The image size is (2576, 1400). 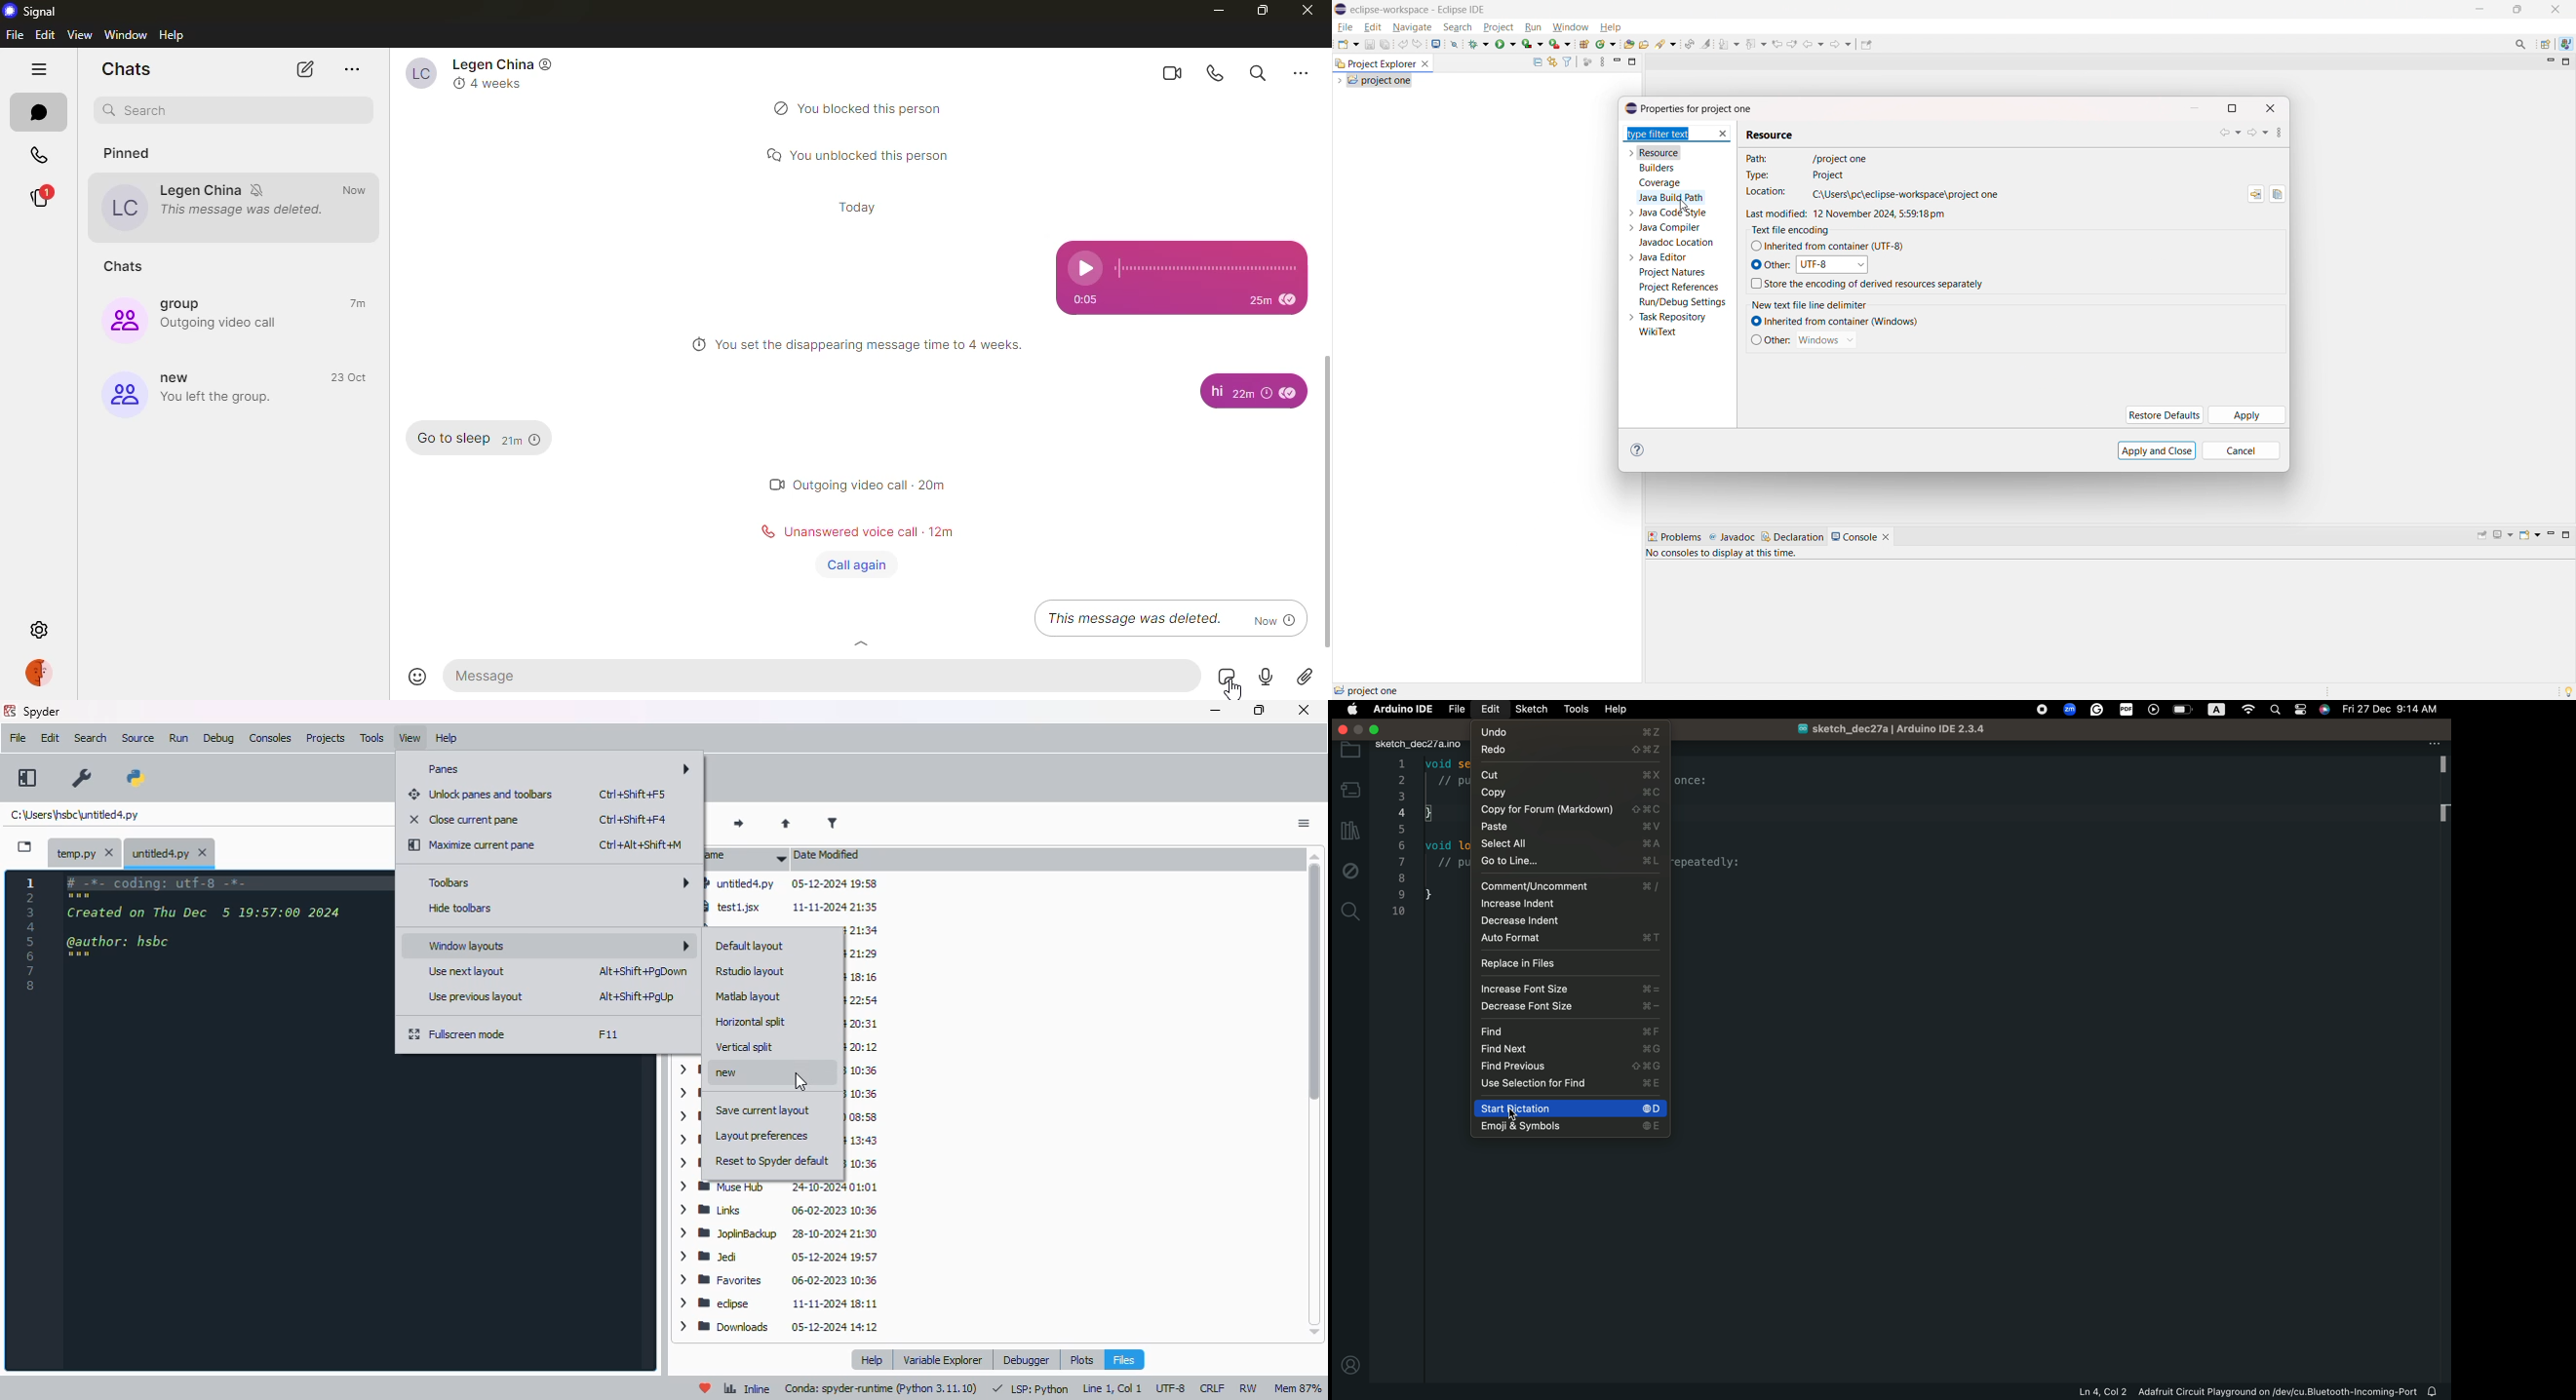 I want to click on run/debug settings, so click(x=1683, y=302).